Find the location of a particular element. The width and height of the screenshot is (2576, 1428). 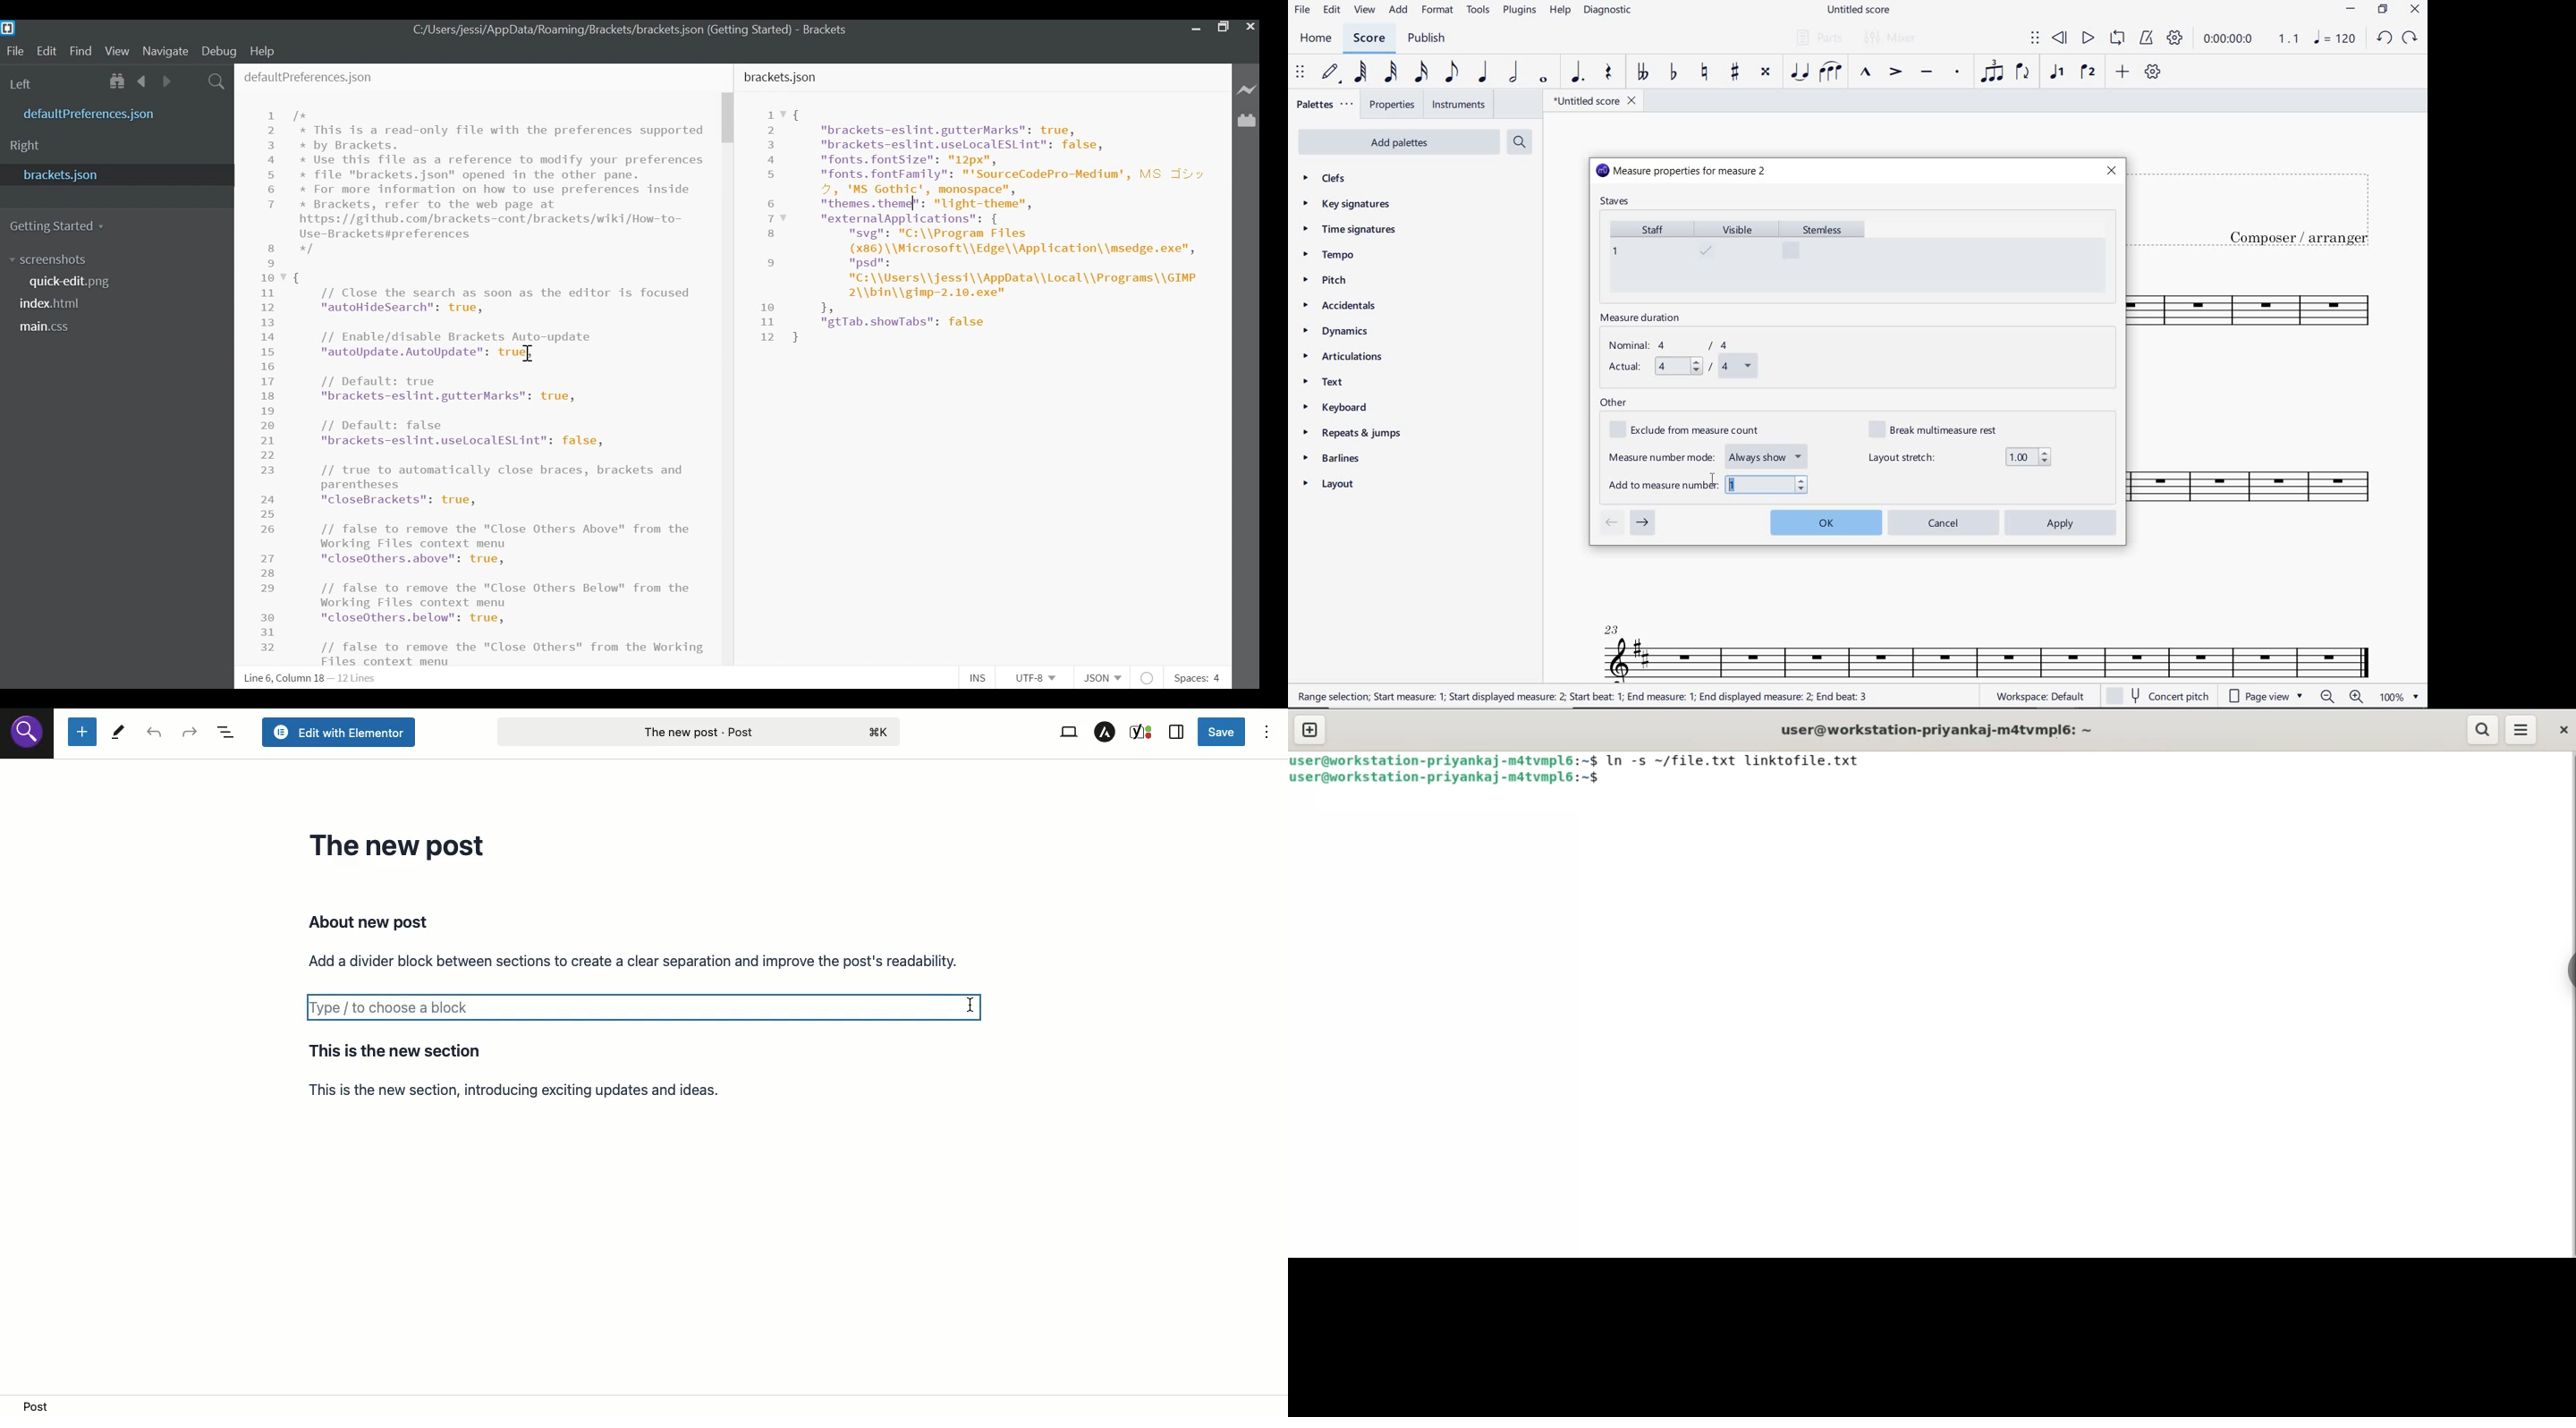

Navigate Forward is located at coordinates (167, 79).